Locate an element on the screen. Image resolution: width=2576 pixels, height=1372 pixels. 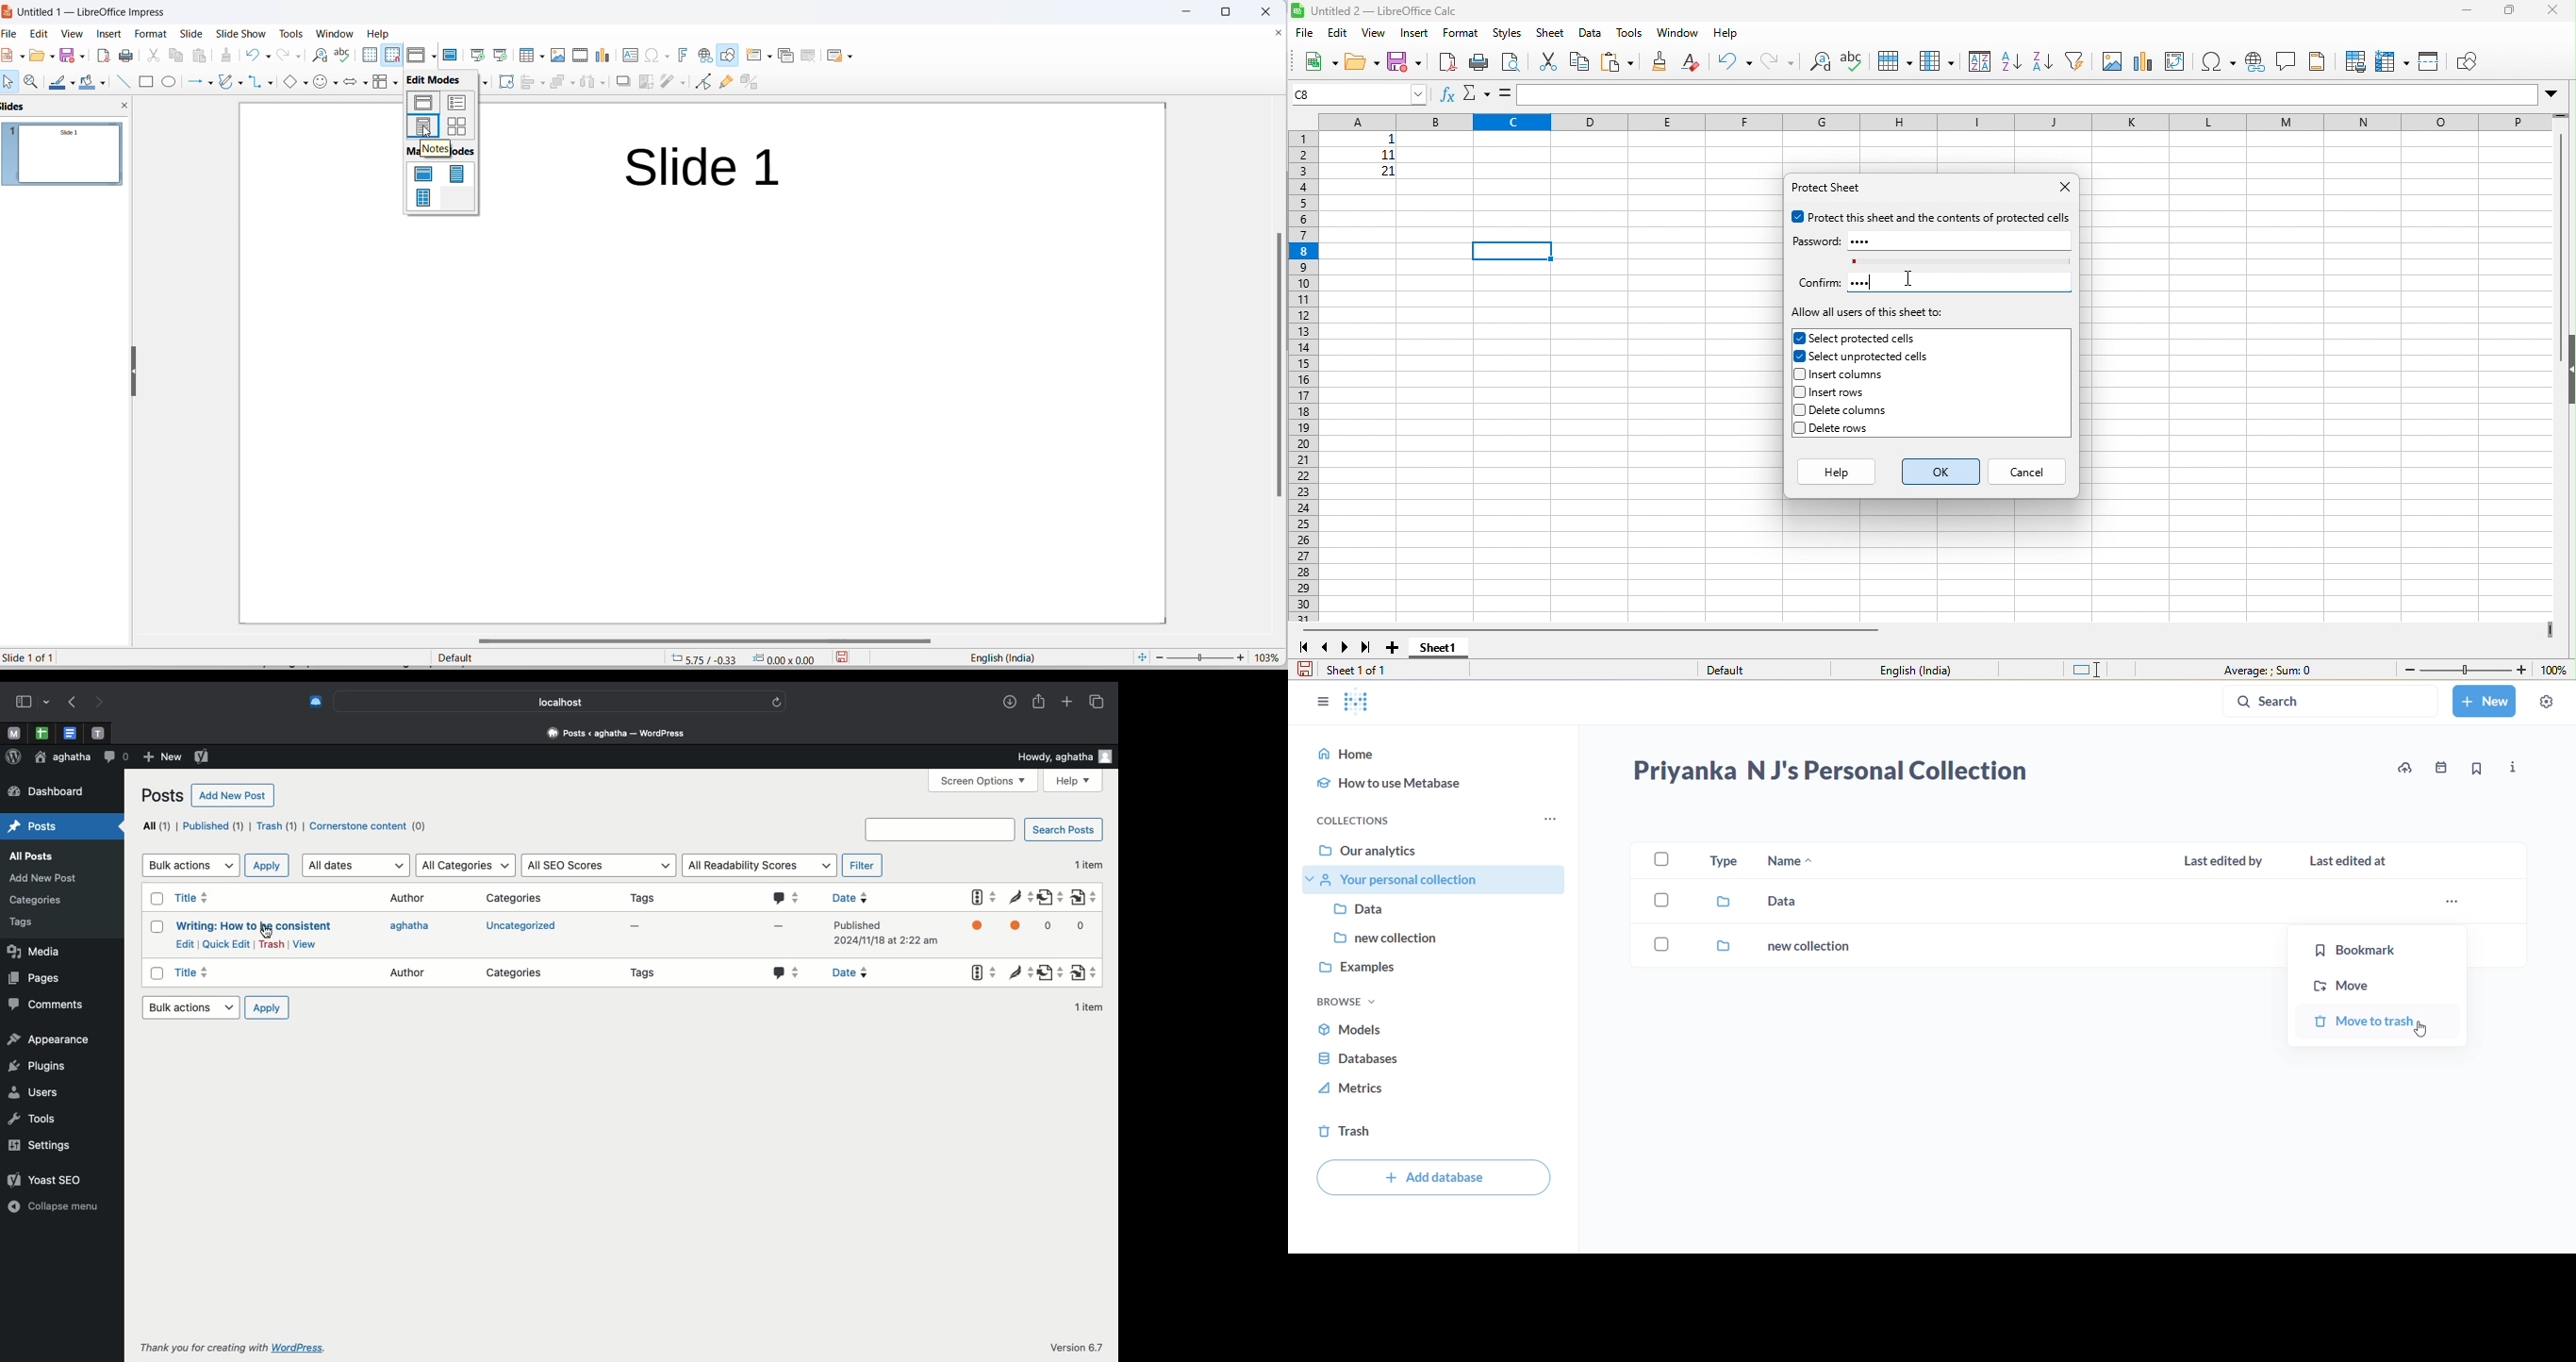
slide sorter is located at coordinates (459, 126).